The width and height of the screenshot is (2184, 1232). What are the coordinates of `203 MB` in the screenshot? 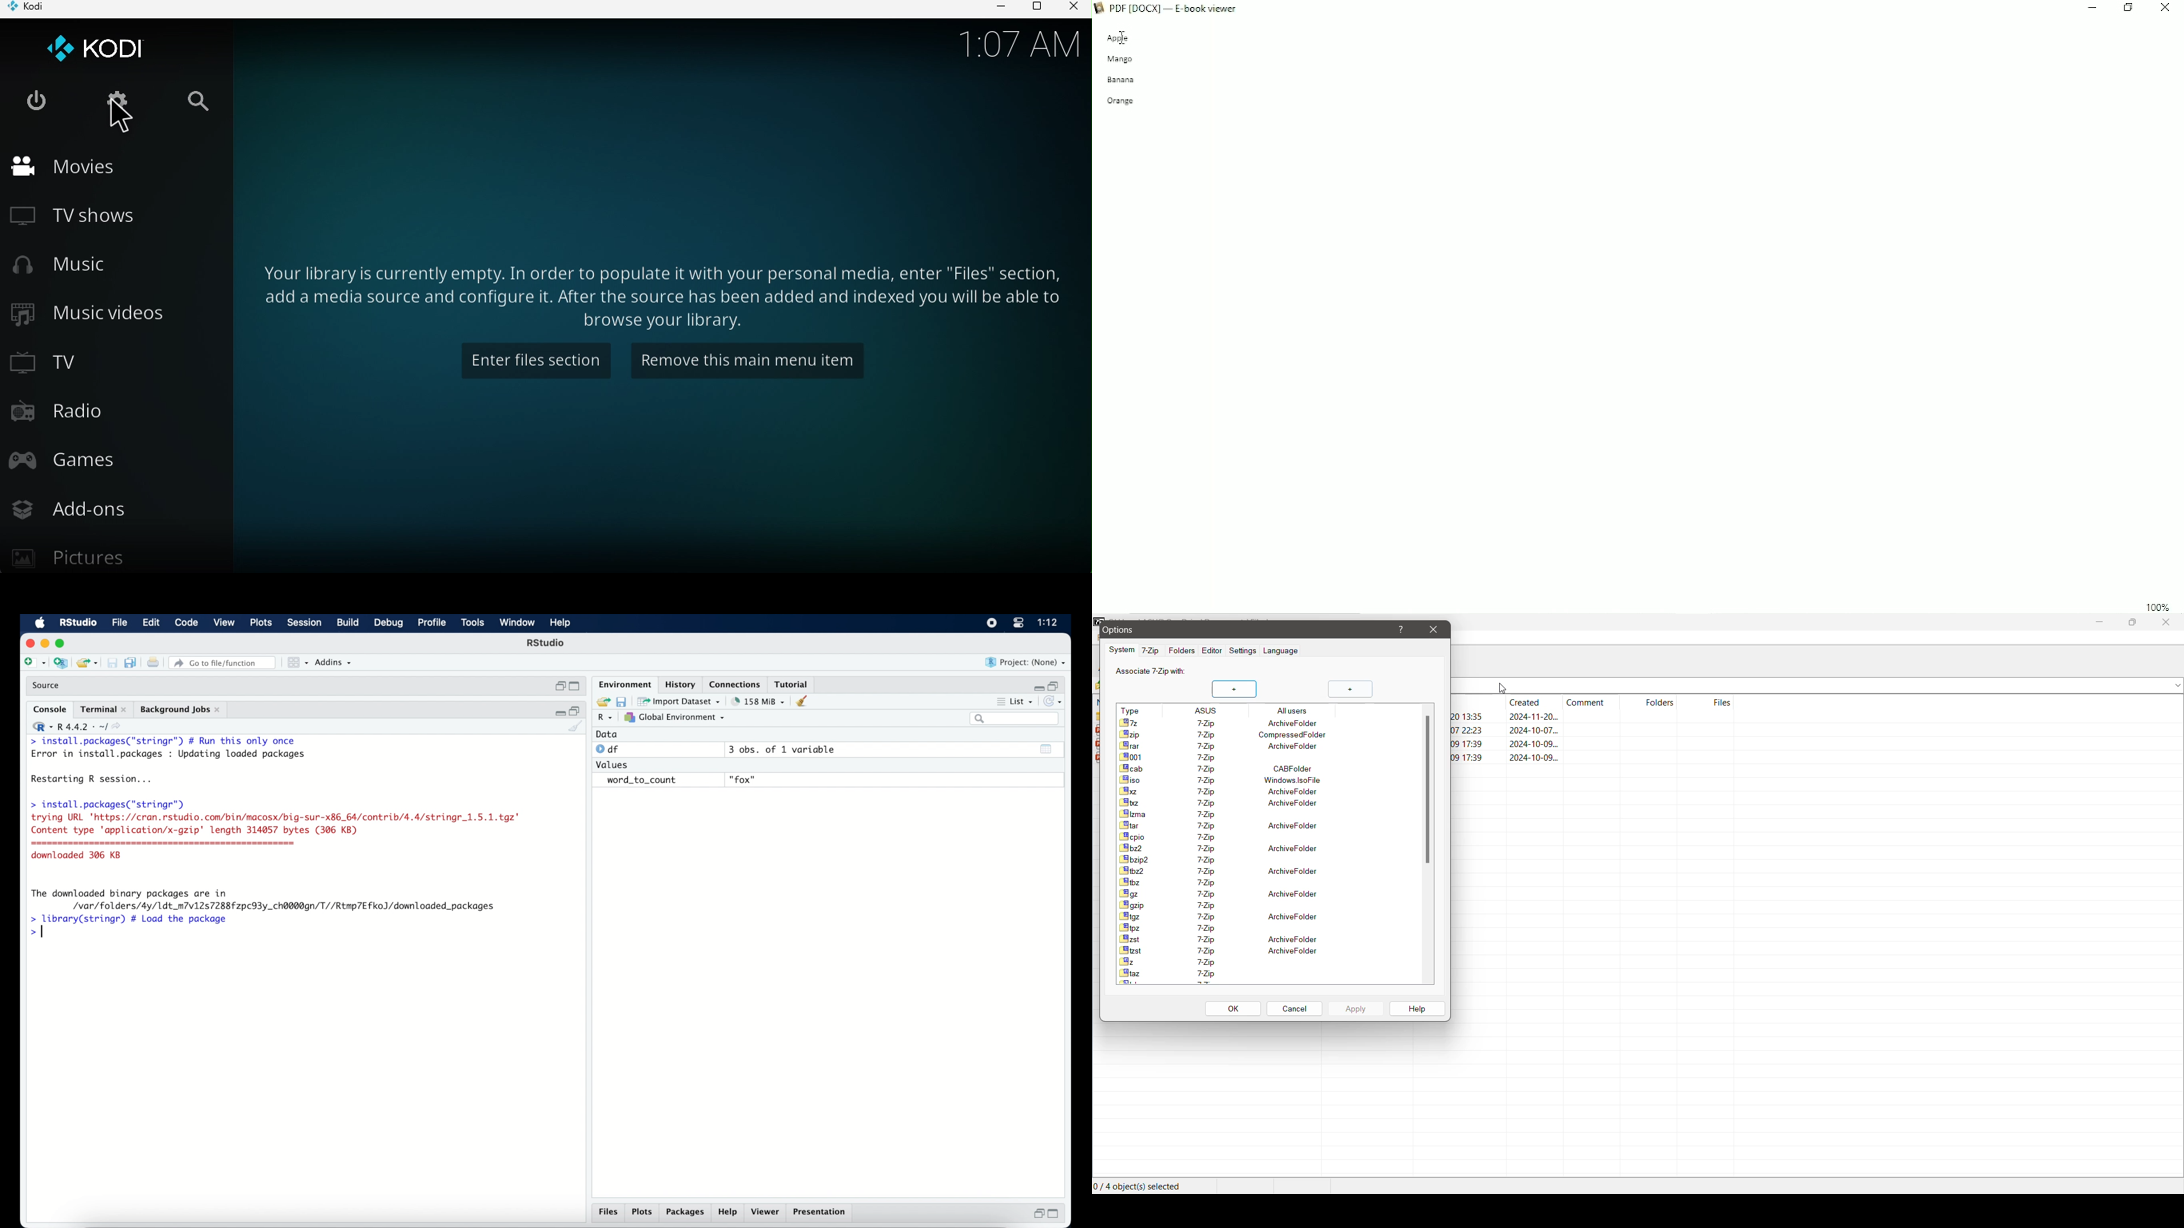 It's located at (760, 702).